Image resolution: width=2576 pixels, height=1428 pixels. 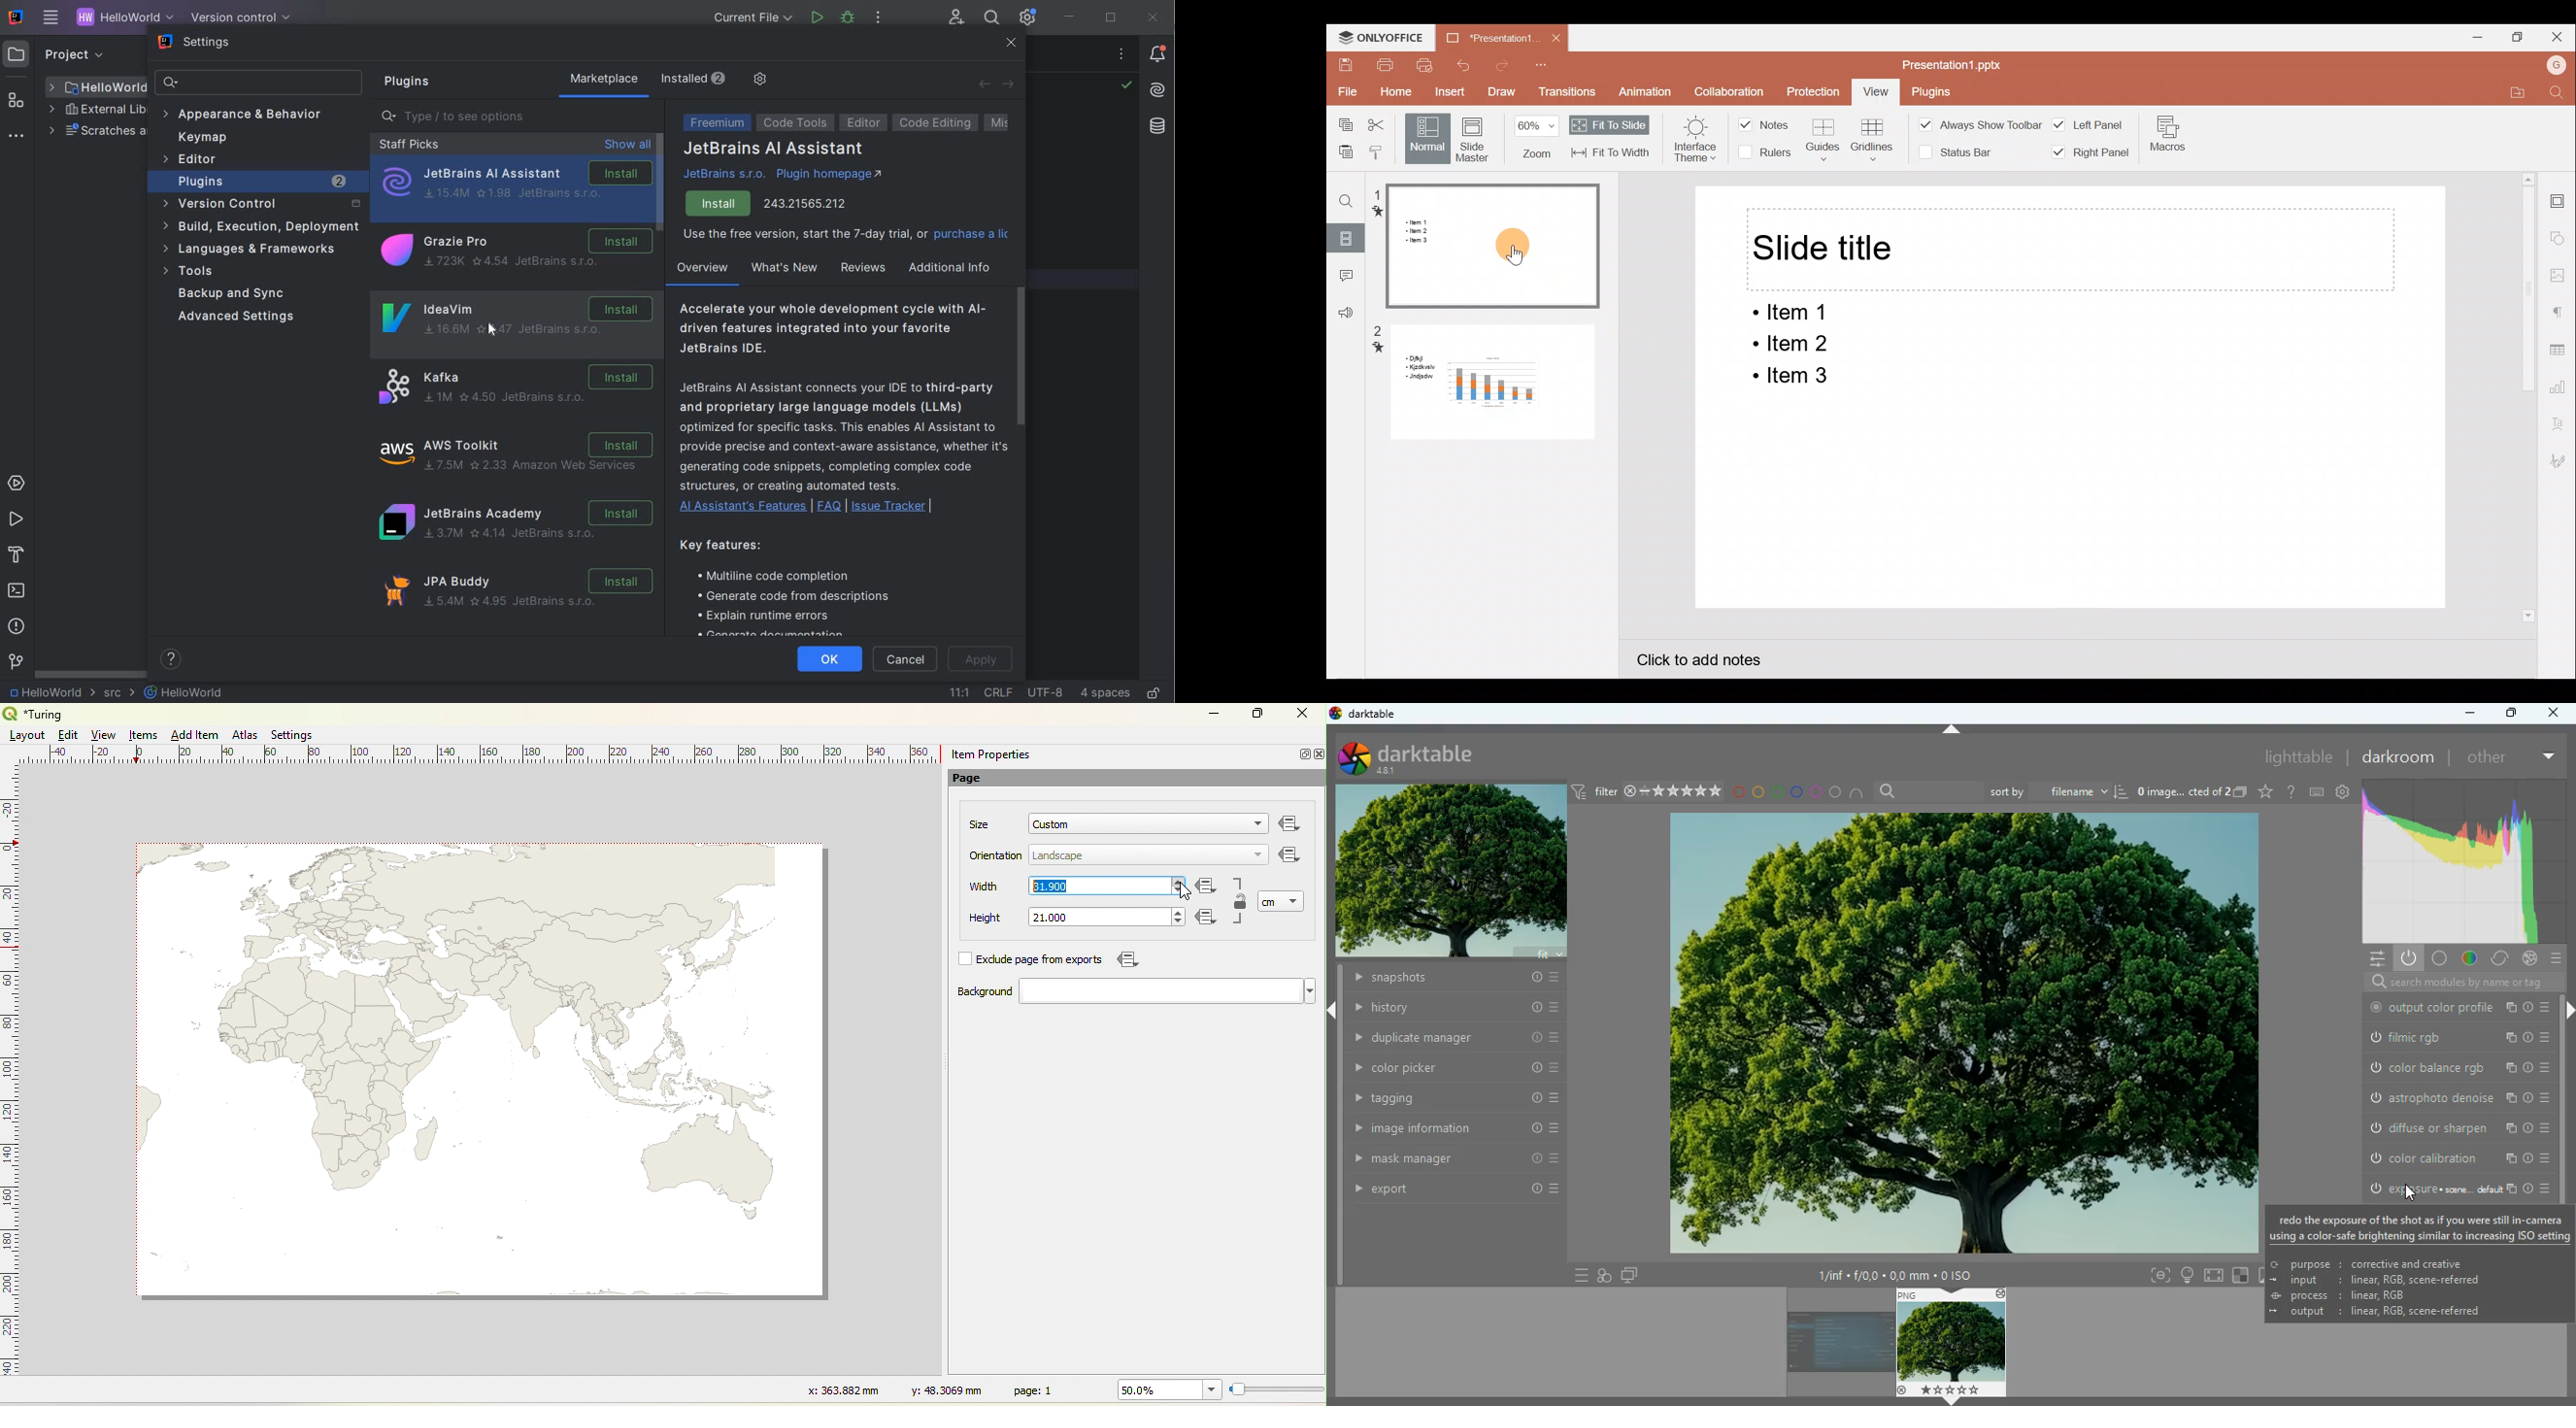 What do you see at coordinates (2468, 36) in the screenshot?
I see `Minimize` at bounding box center [2468, 36].